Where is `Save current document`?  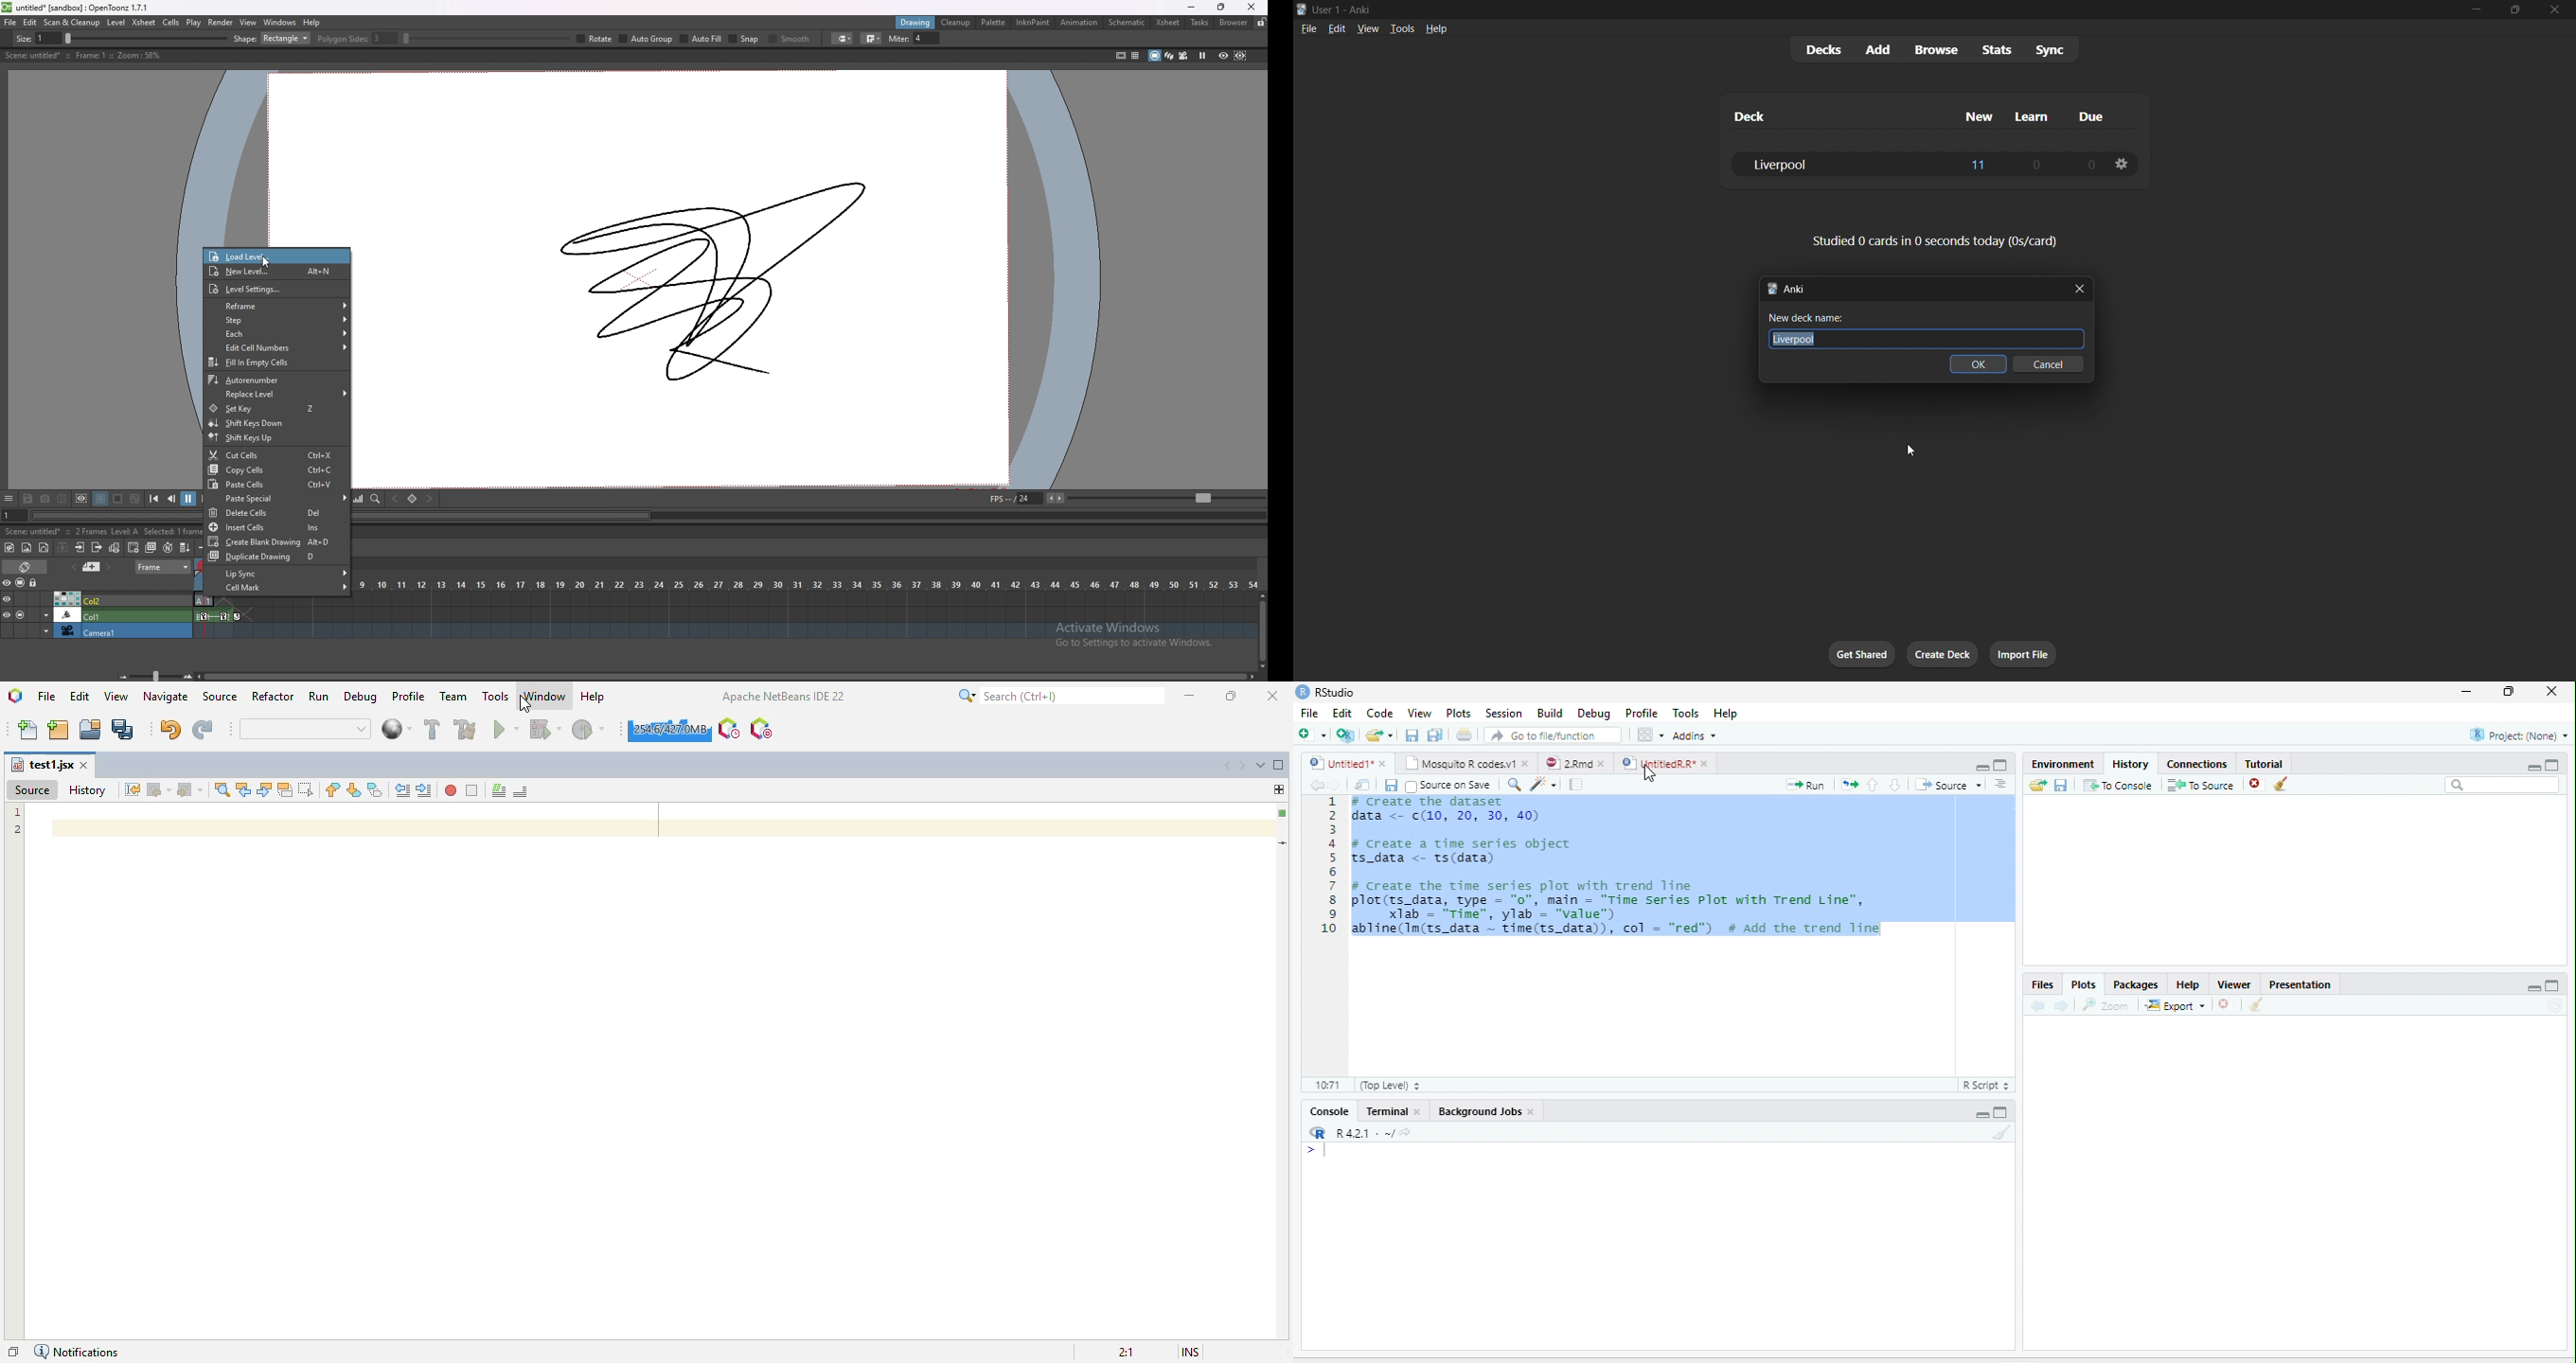
Save current document is located at coordinates (1391, 786).